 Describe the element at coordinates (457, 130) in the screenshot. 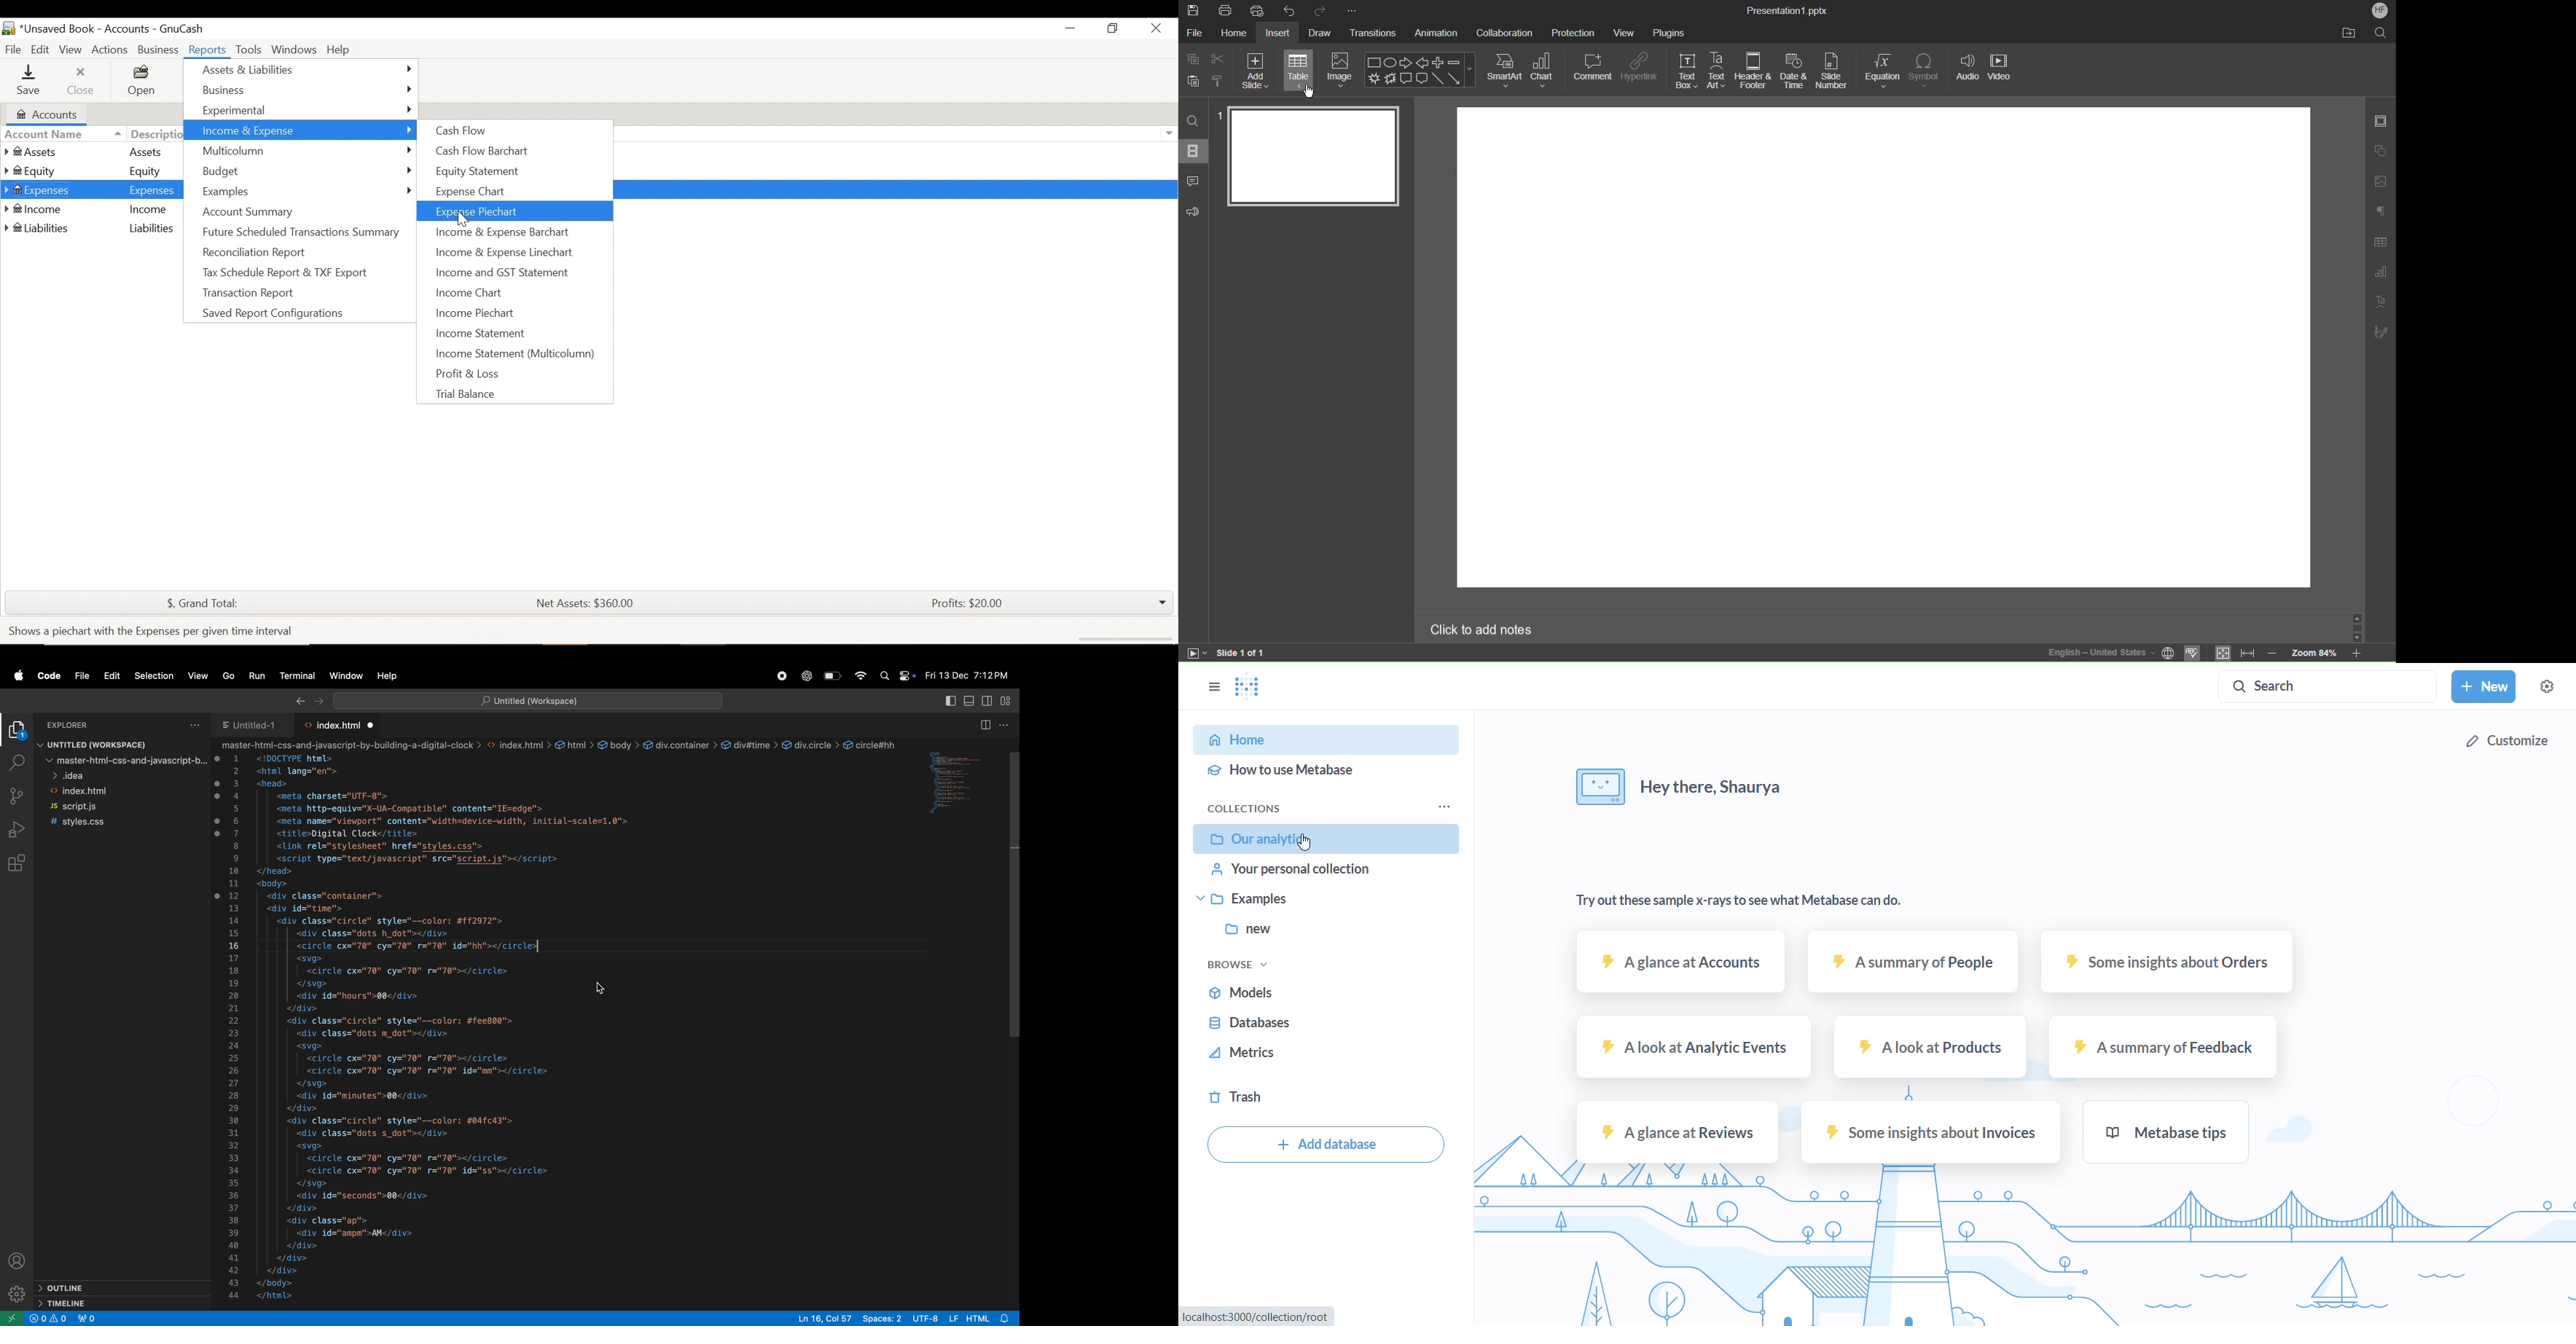

I see `Cash Flow` at that location.